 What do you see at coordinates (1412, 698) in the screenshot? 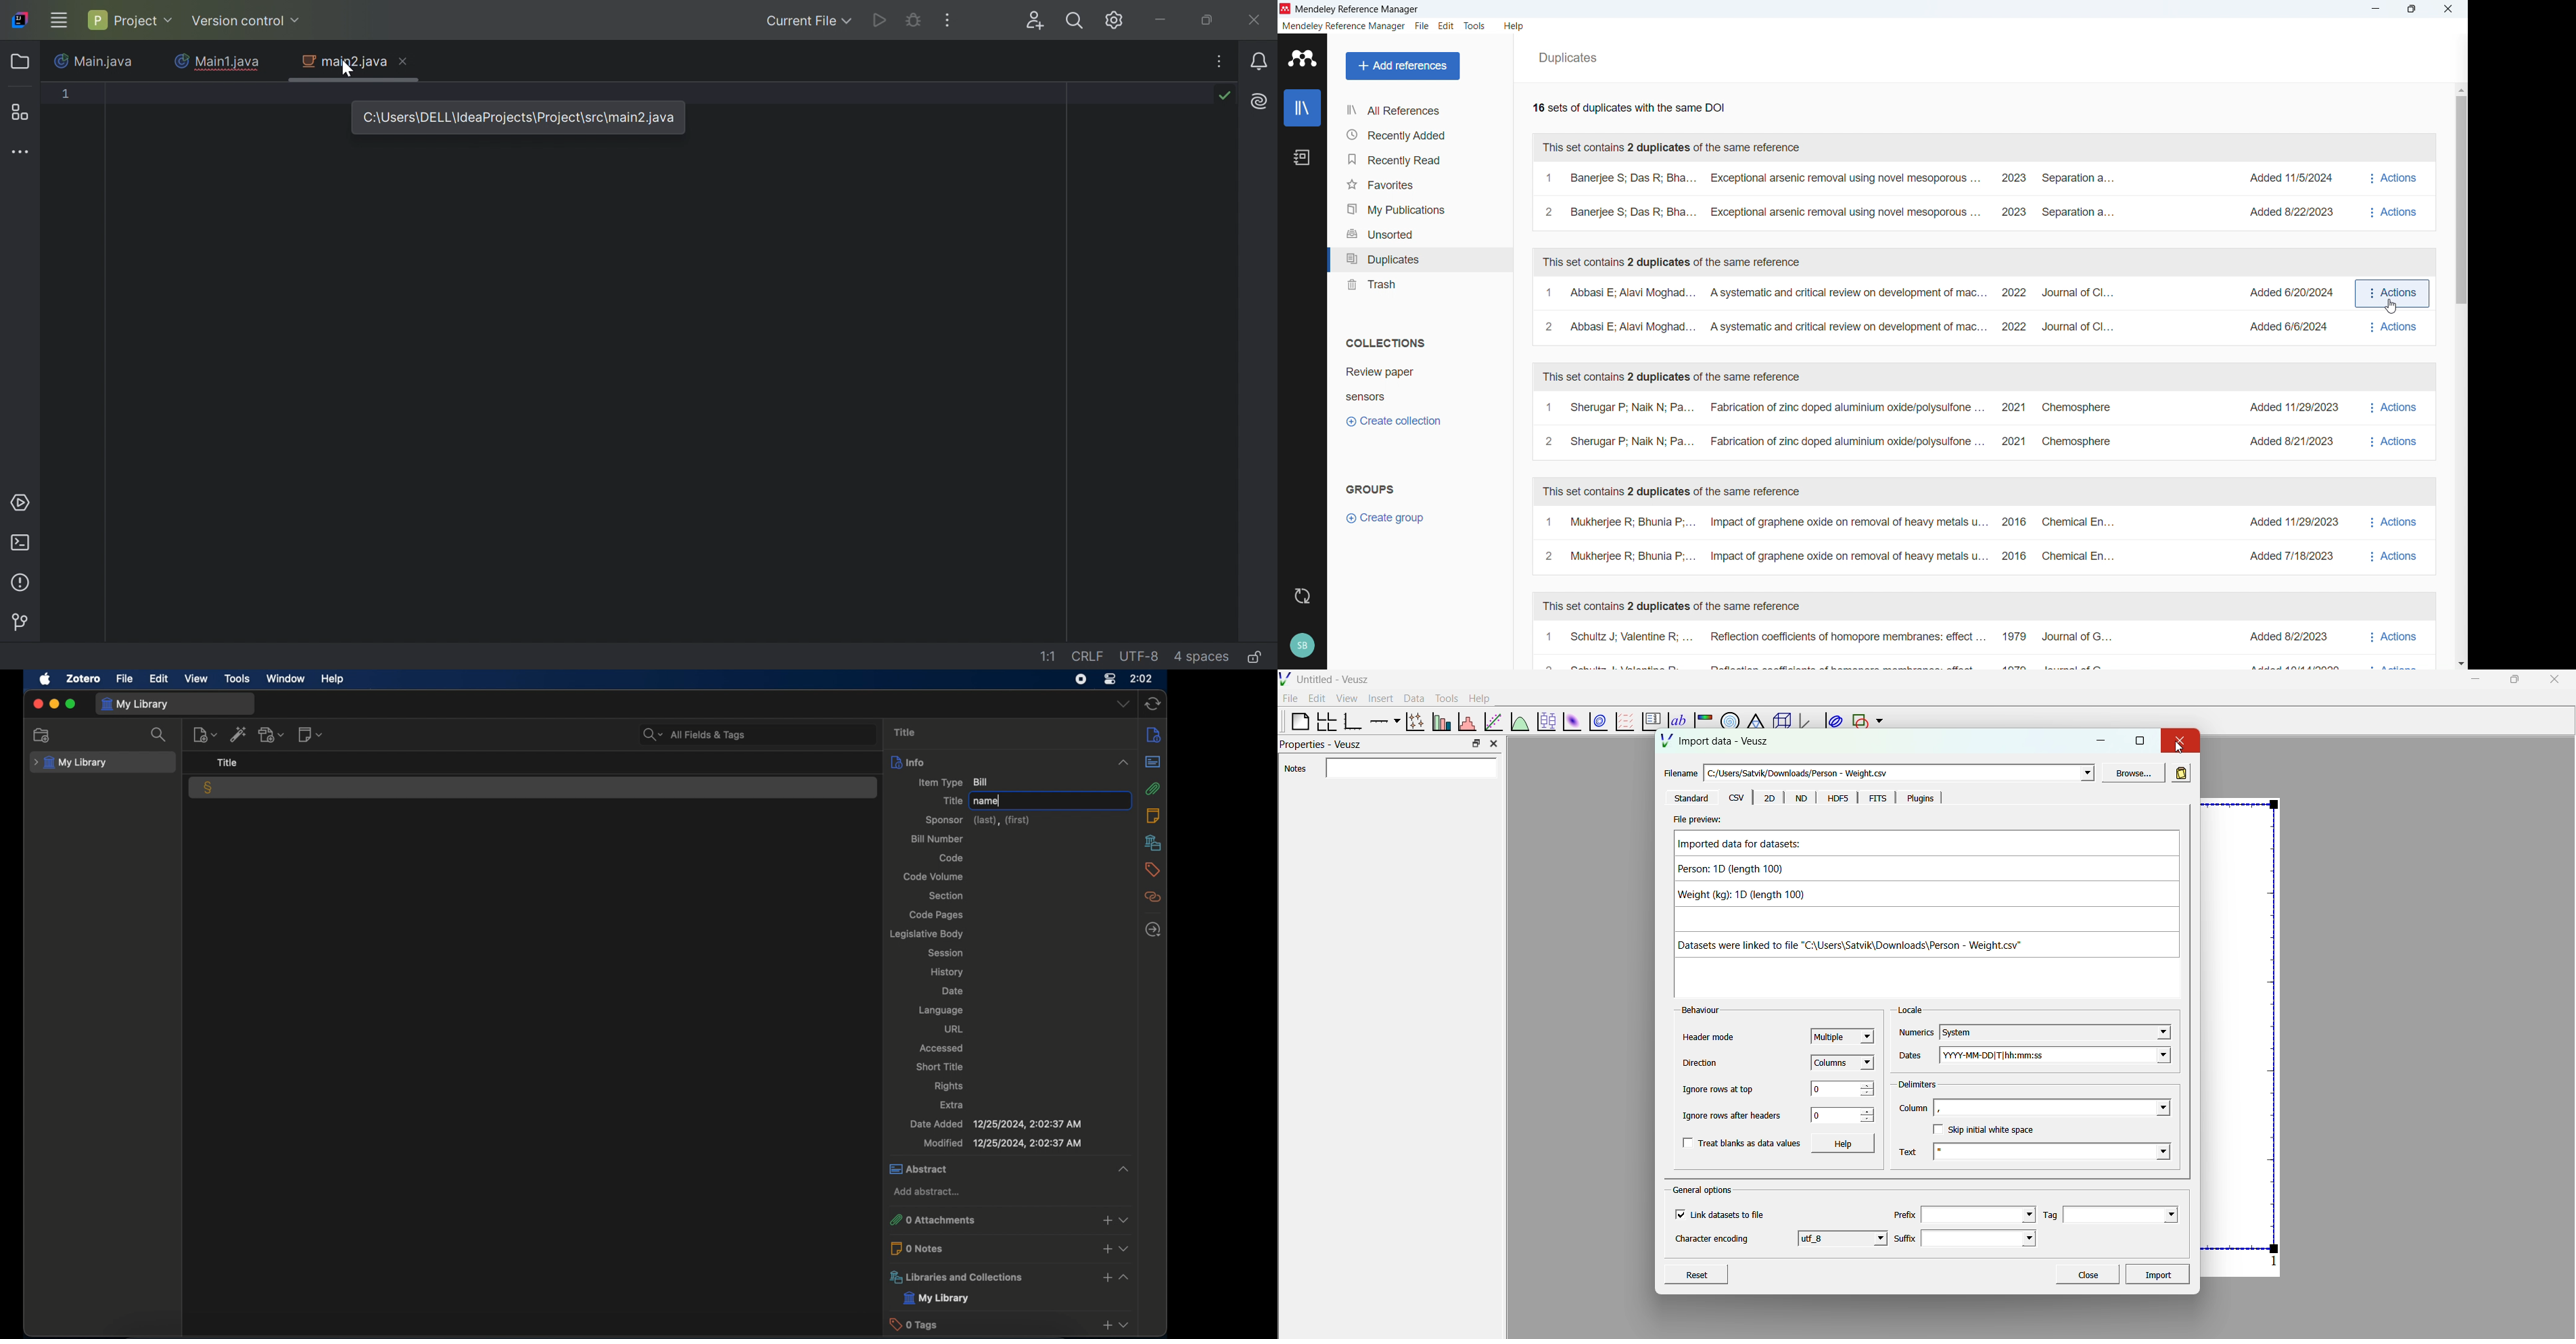
I see `data` at bounding box center [1412, 698].